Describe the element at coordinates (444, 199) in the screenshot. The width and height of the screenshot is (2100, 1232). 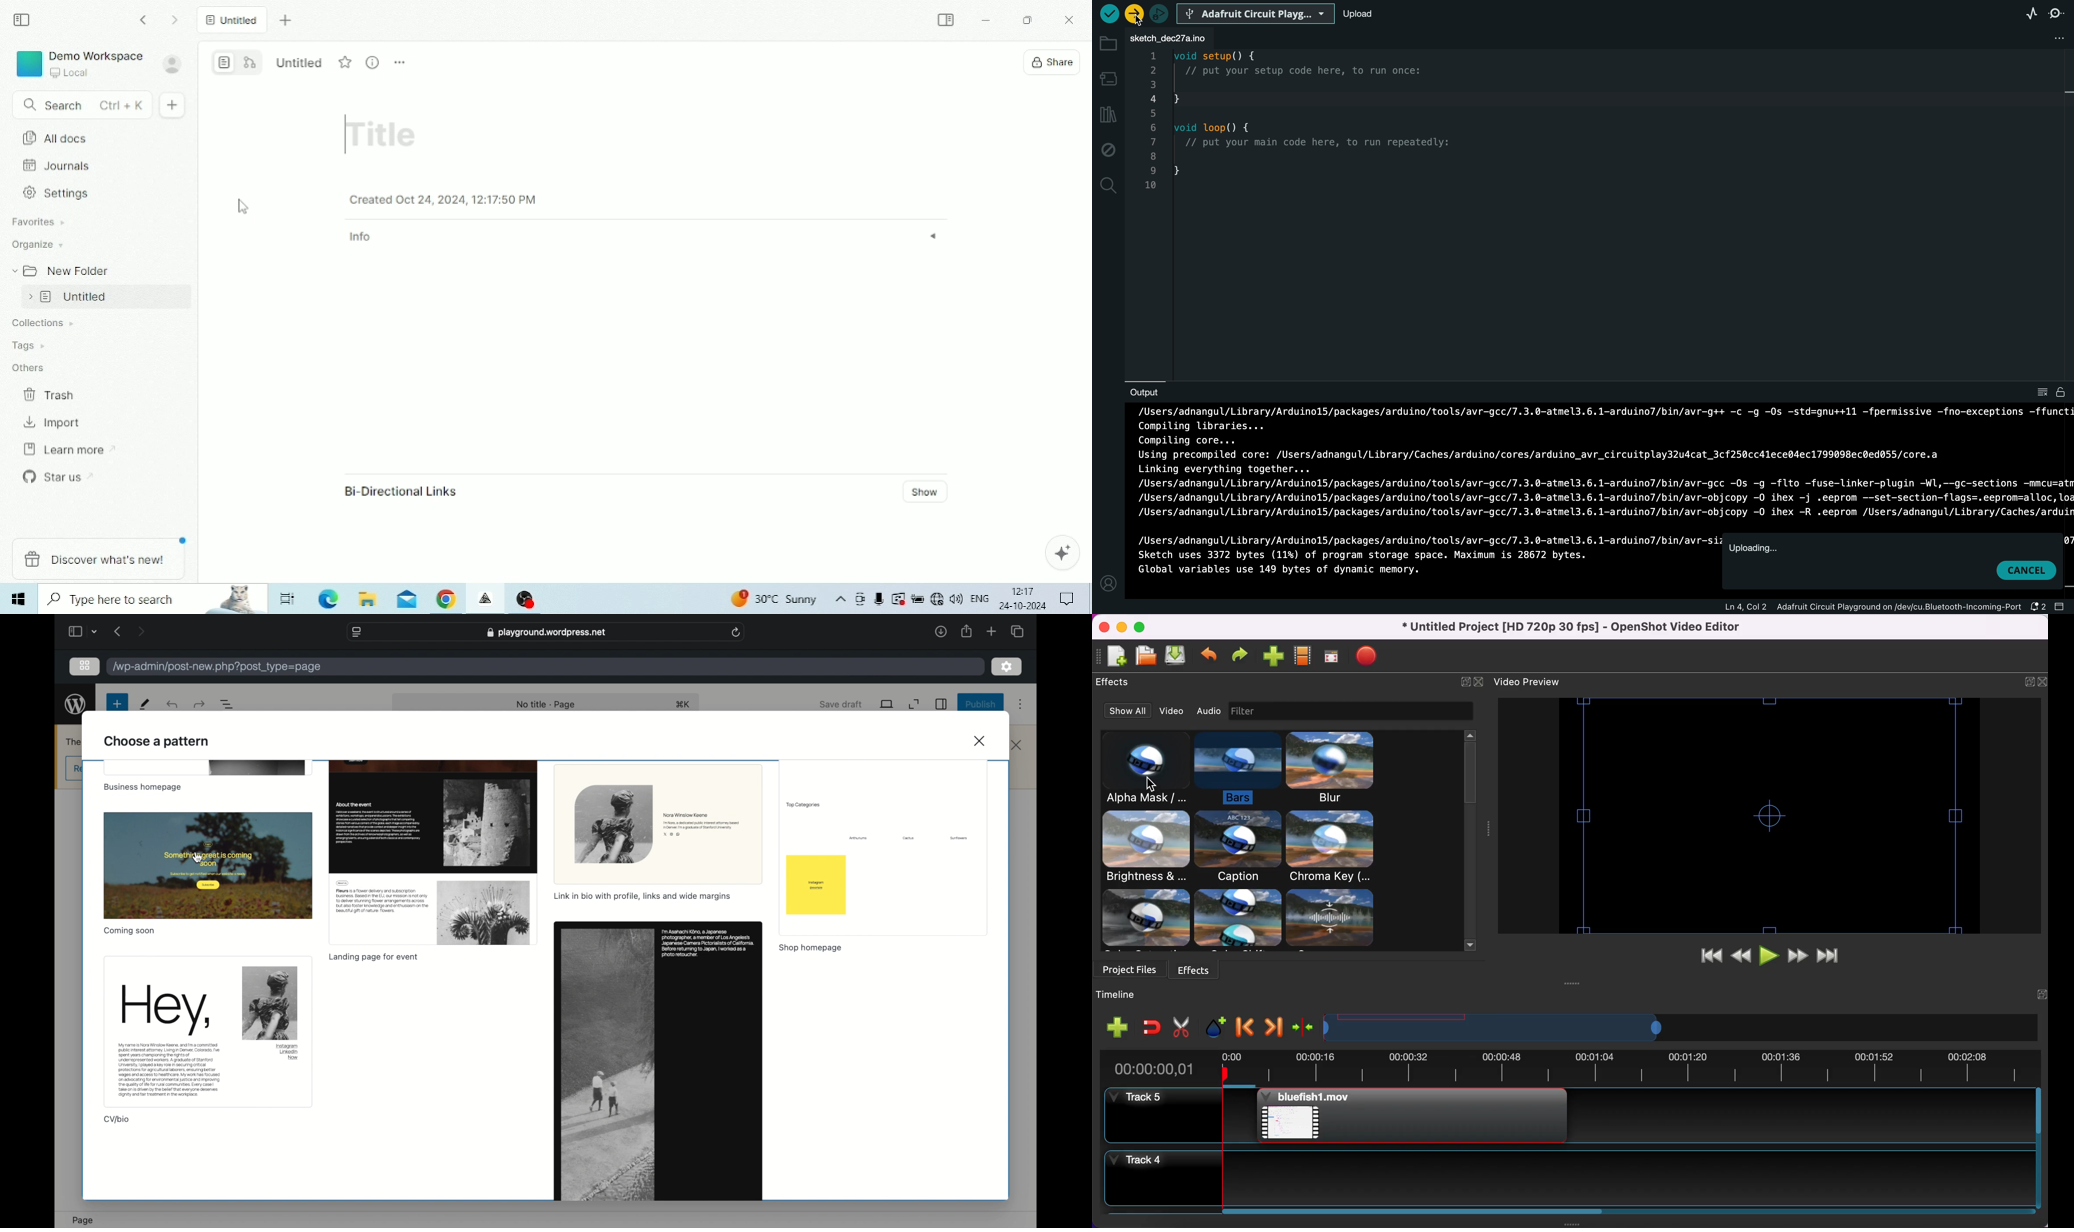
I see `Created on Date and Time` at that location.